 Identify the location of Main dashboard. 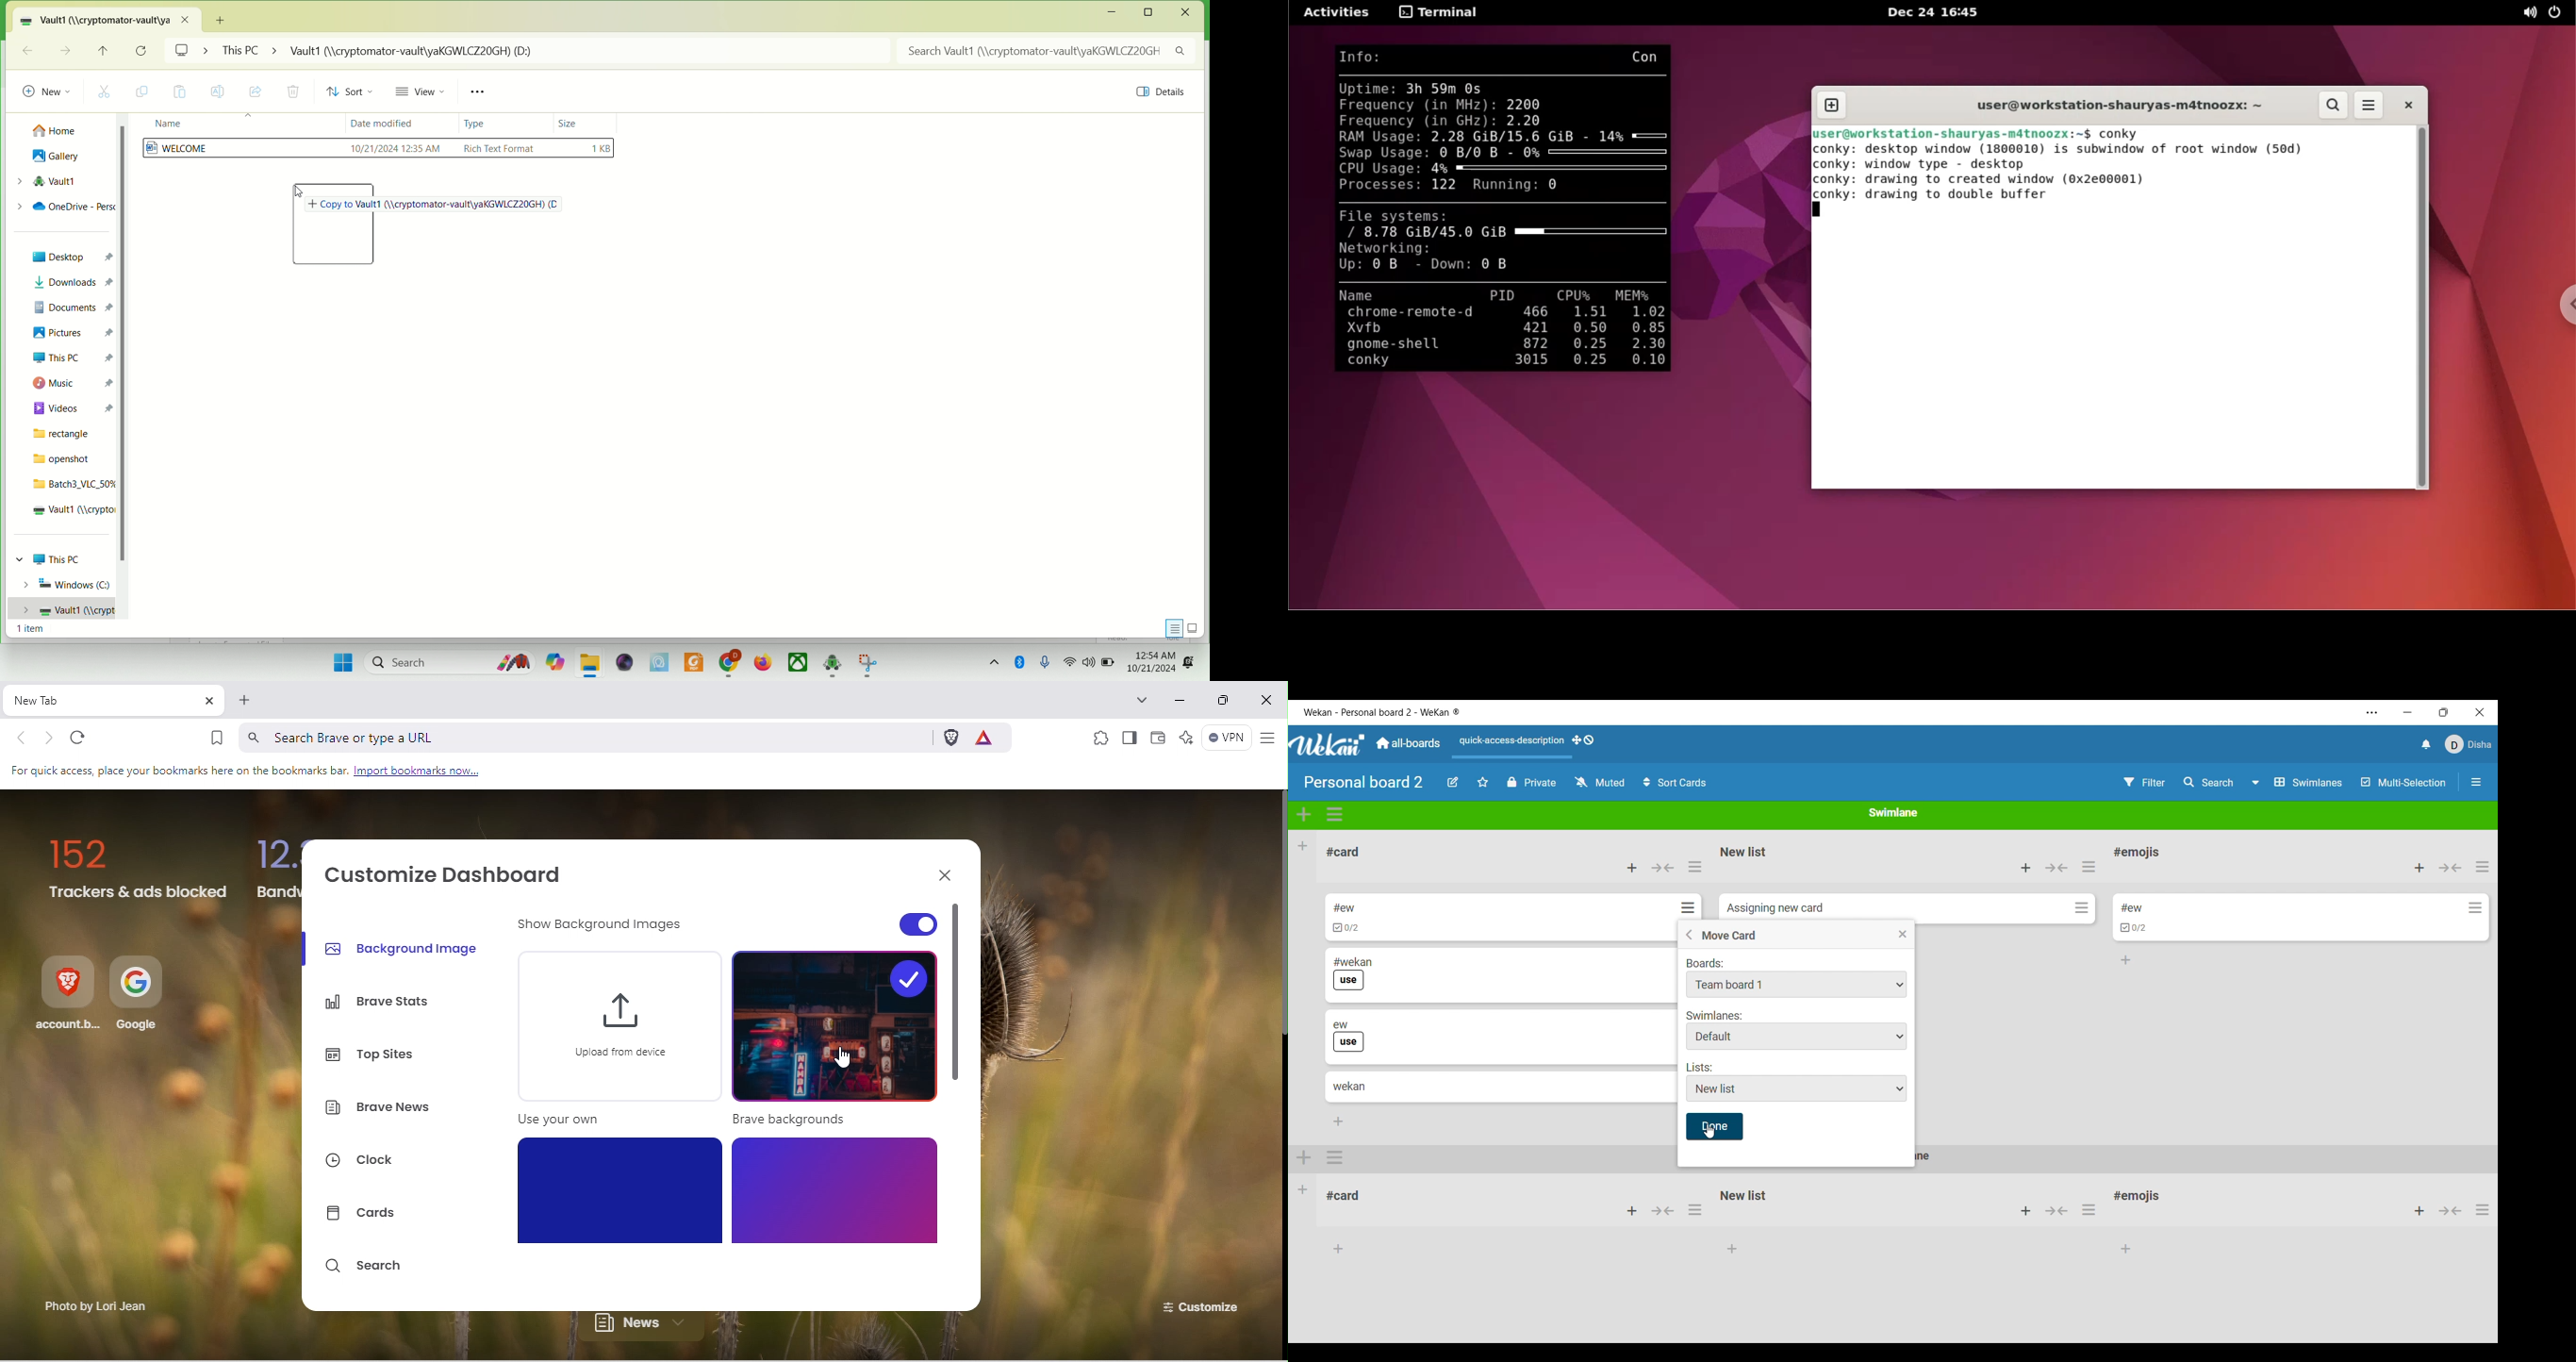
(1407, 743).